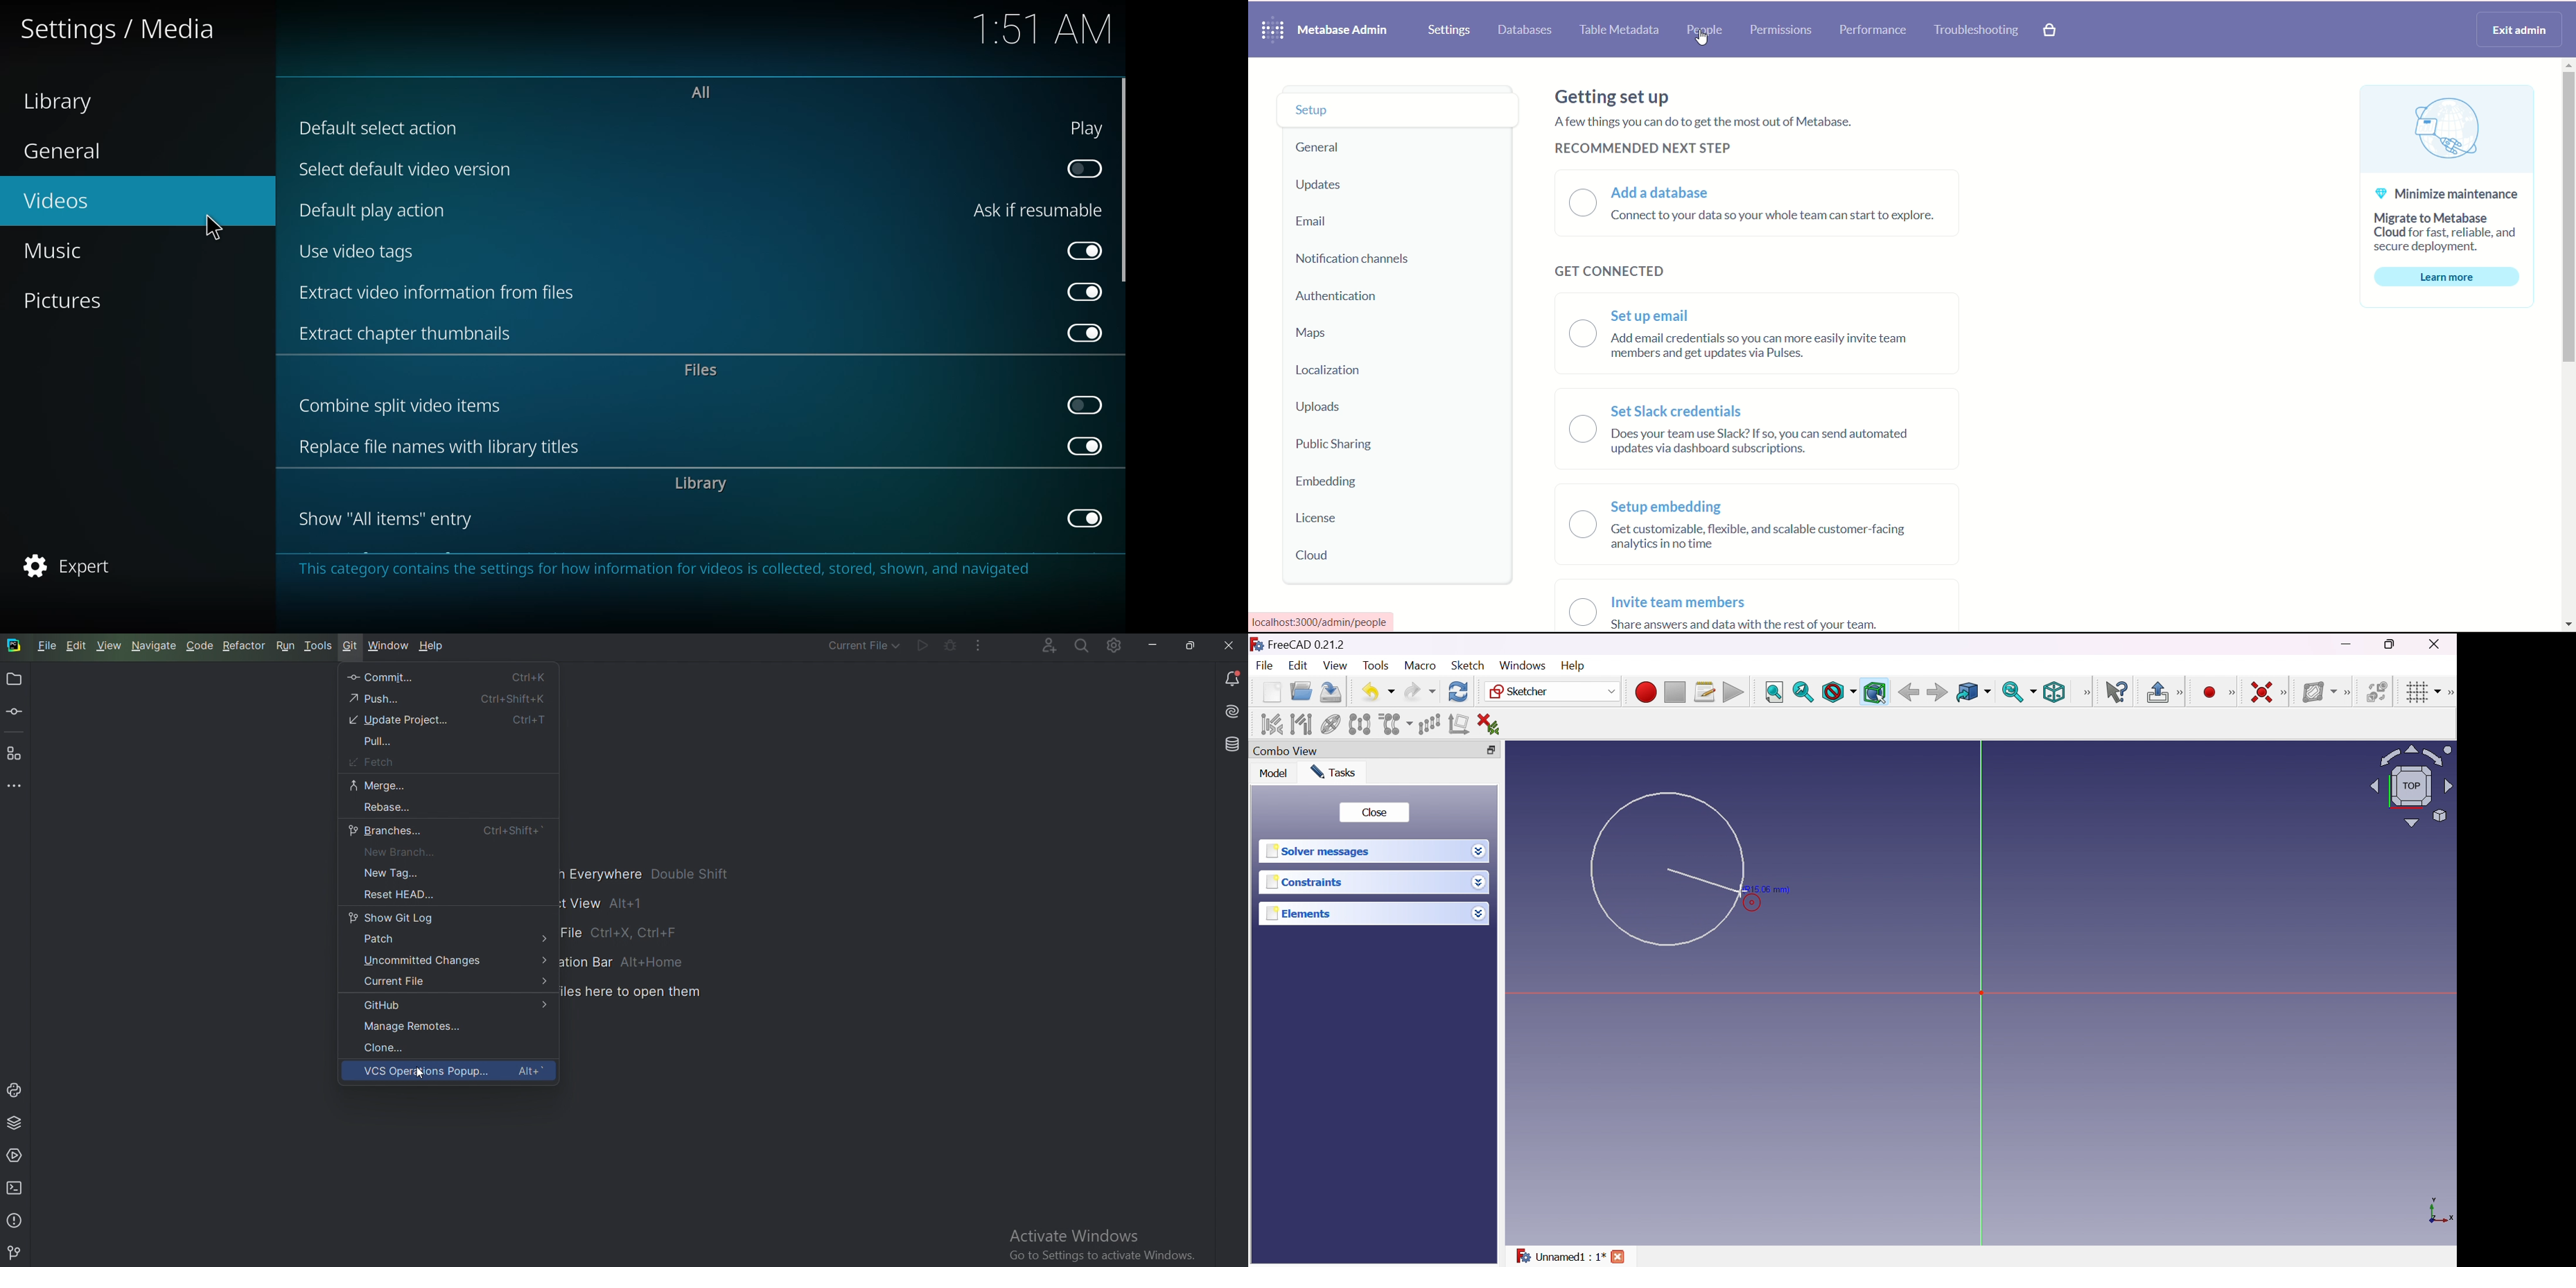 This screenshot has width=2576, height=1288. What do you see at coordinates (374, 209) in the screenshot?
I see `default play action` at bounding box center [374, 209].